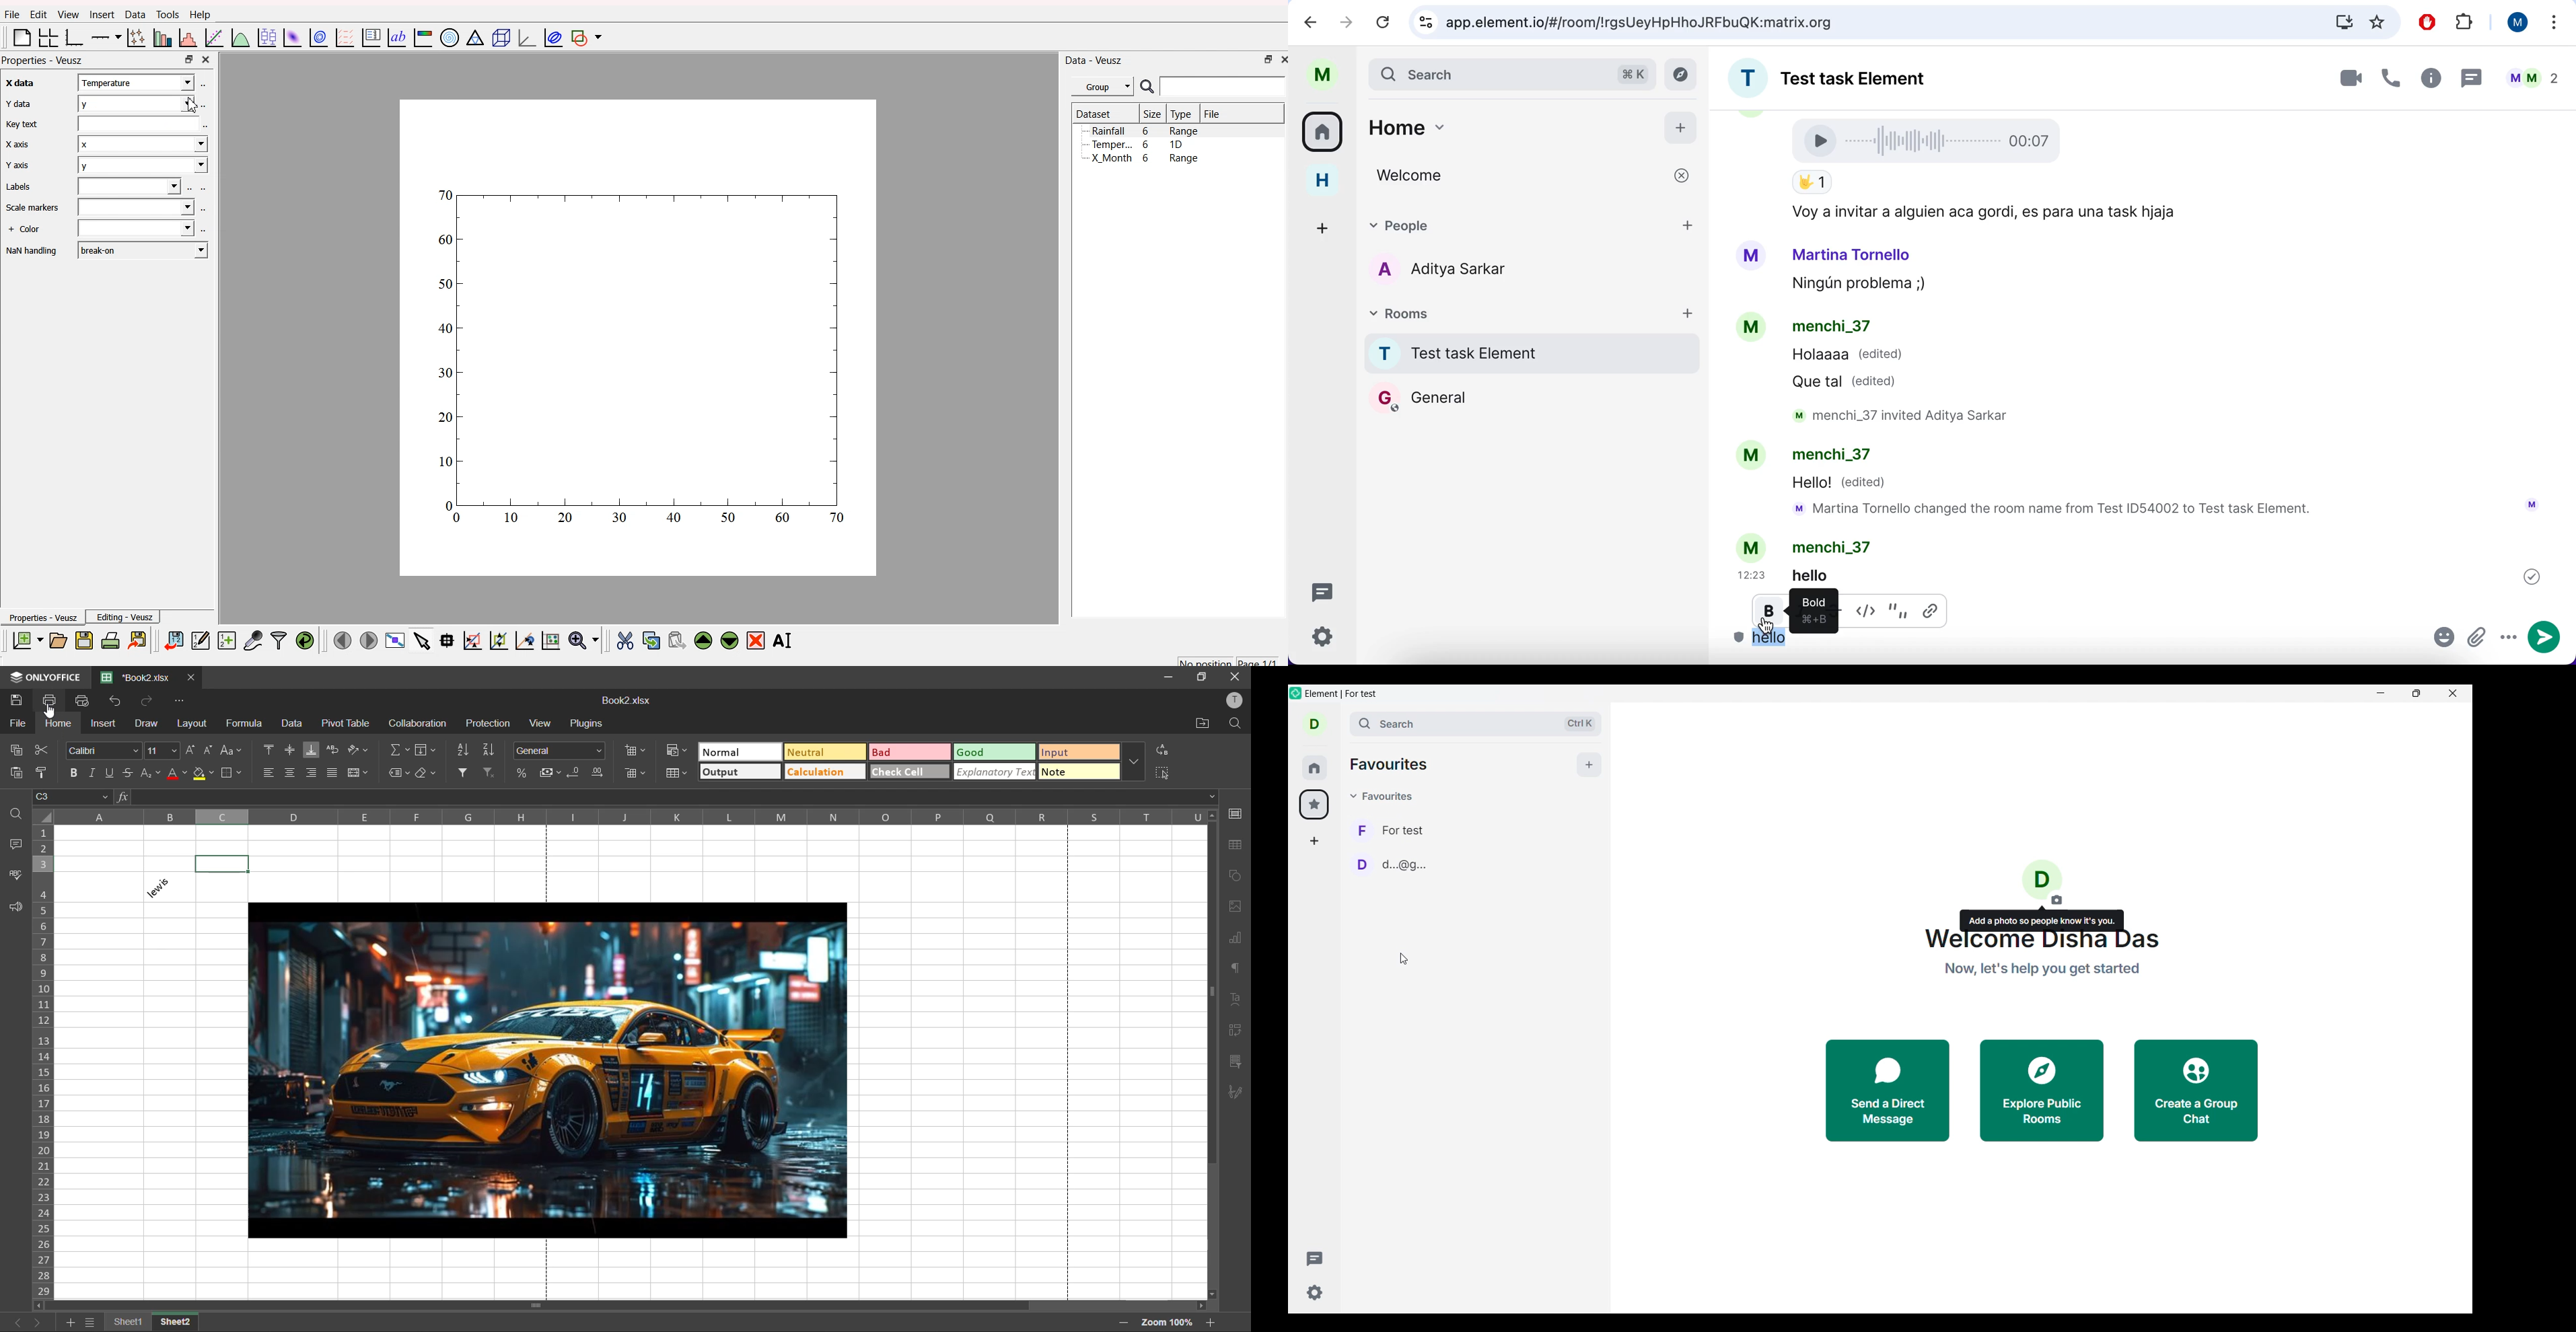  What do you see at coordinates (1315, 723) in the screenshot?
I see `Current account` at bounding box center [1315, 723].